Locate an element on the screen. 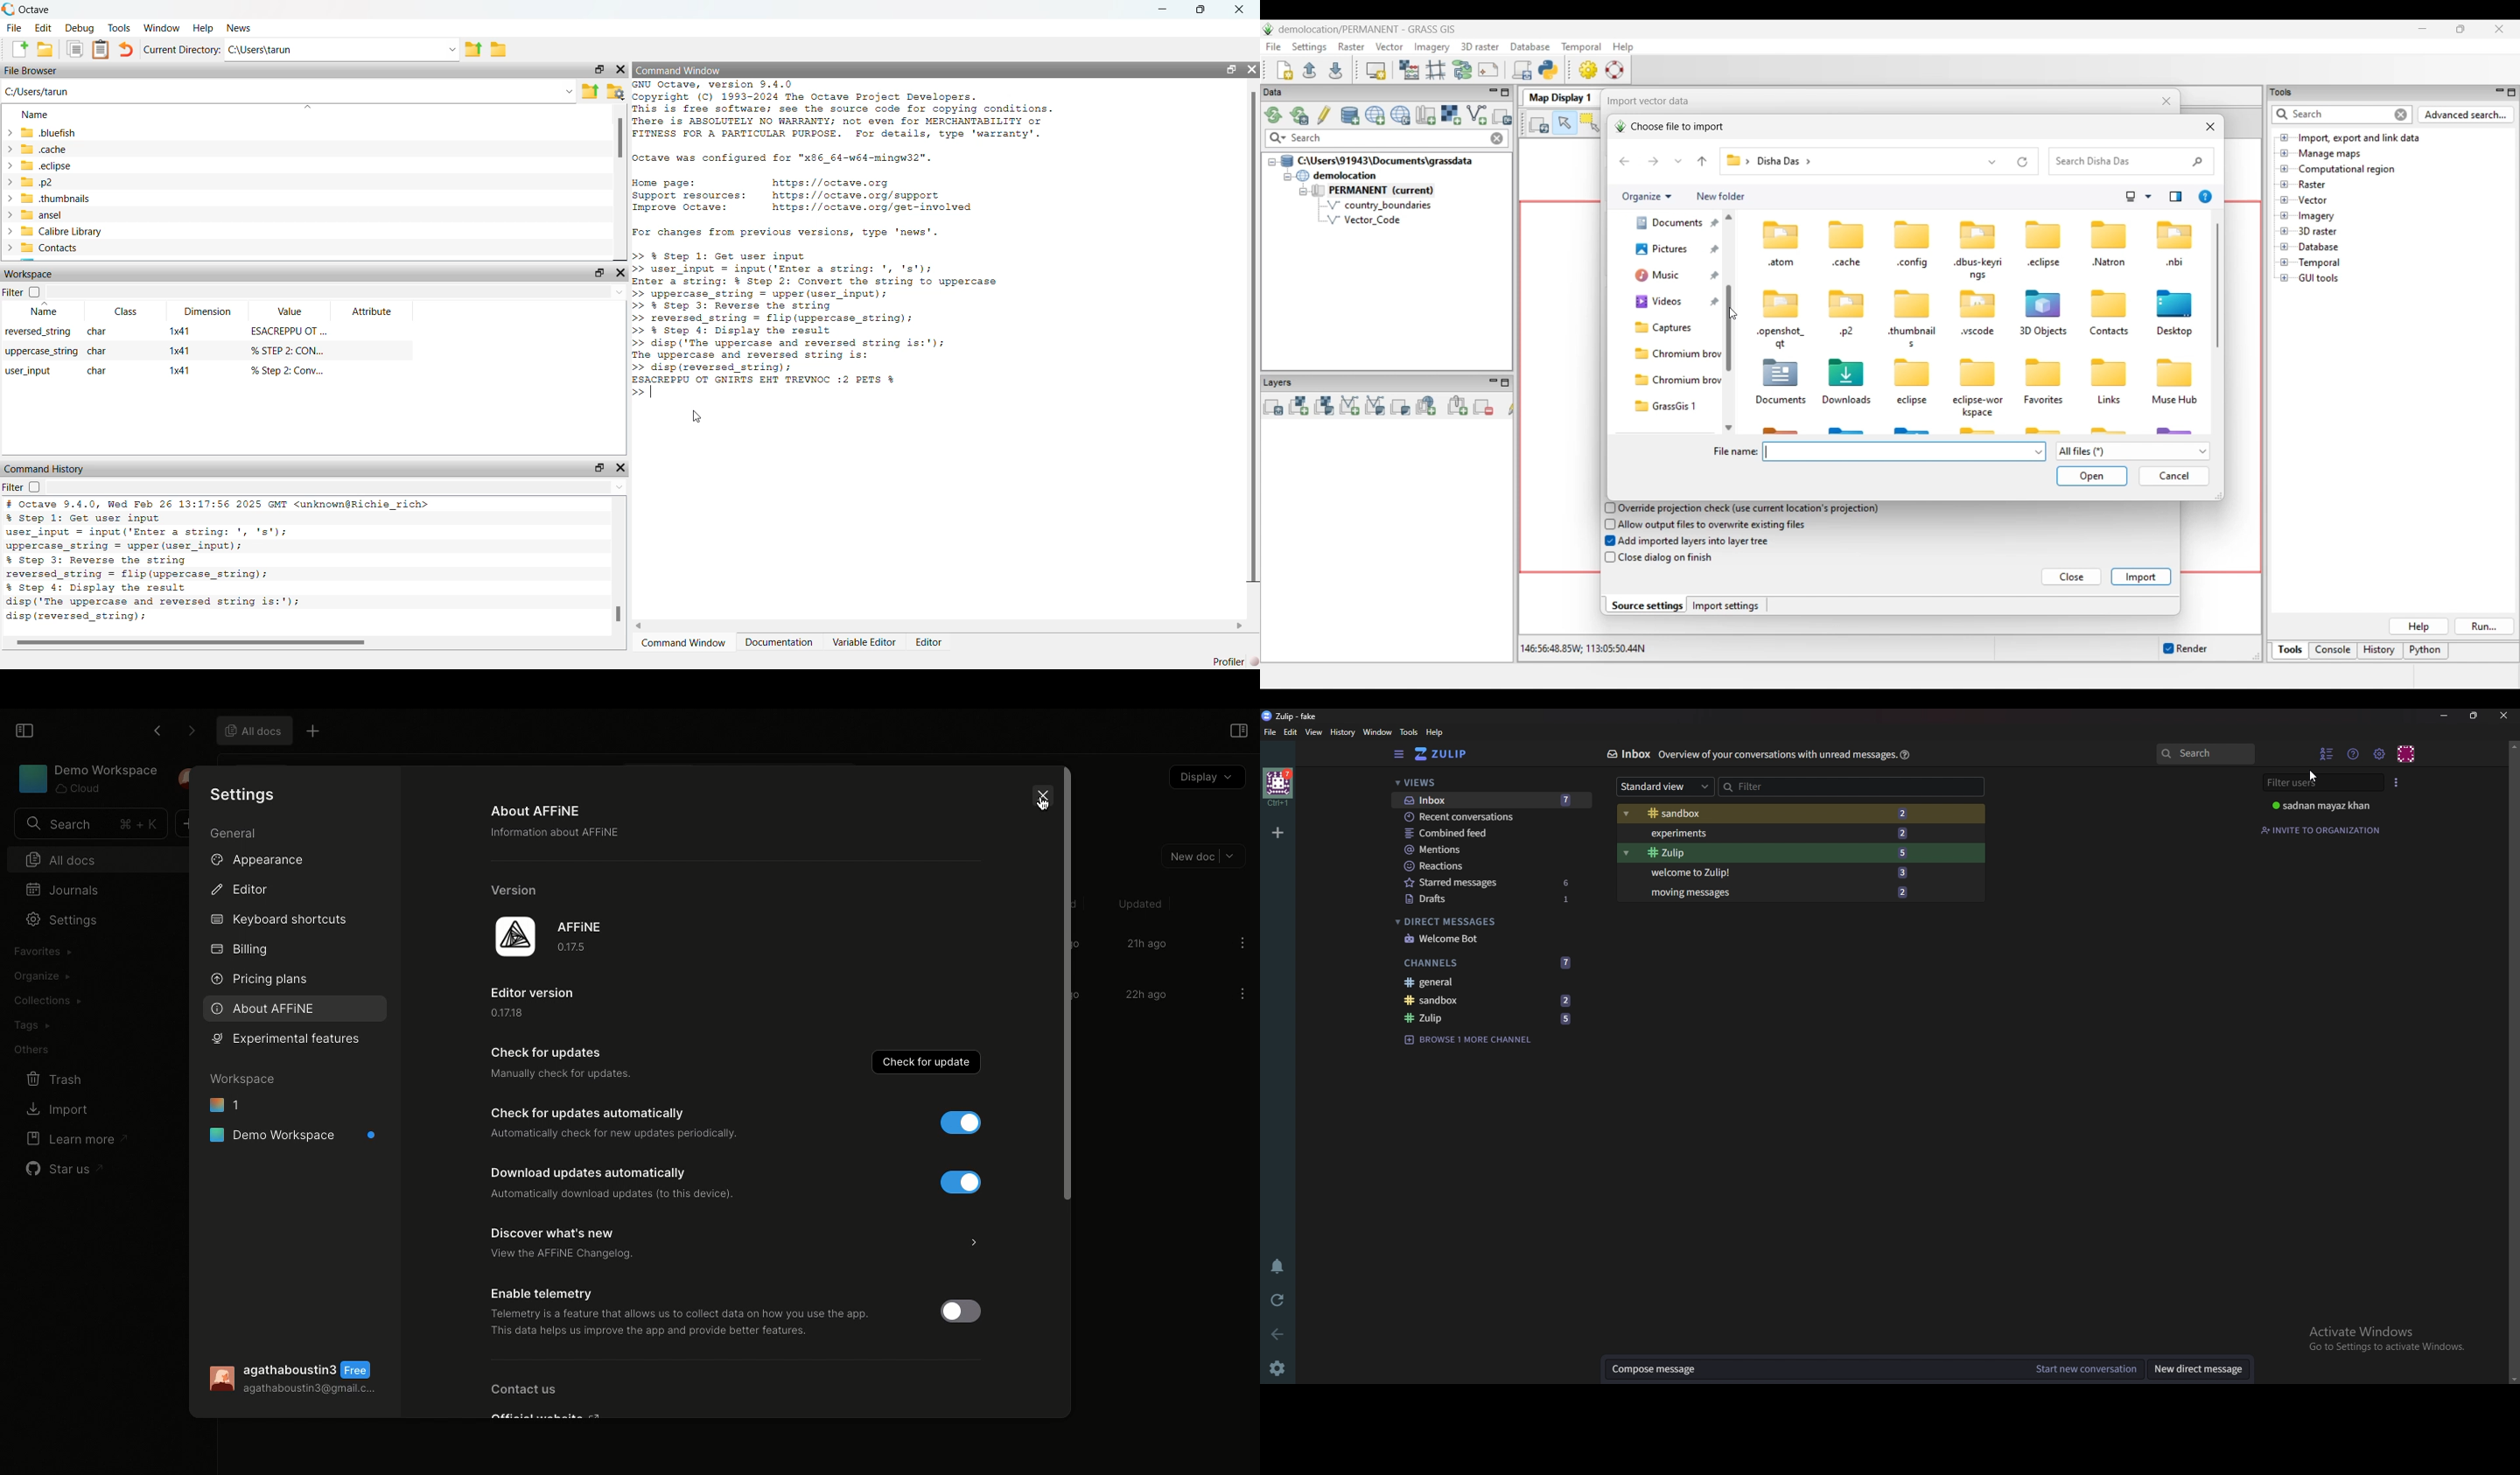 The width and height of the screenshot is (2520, 1484). Filter users is located at coordinates (2325, 783).